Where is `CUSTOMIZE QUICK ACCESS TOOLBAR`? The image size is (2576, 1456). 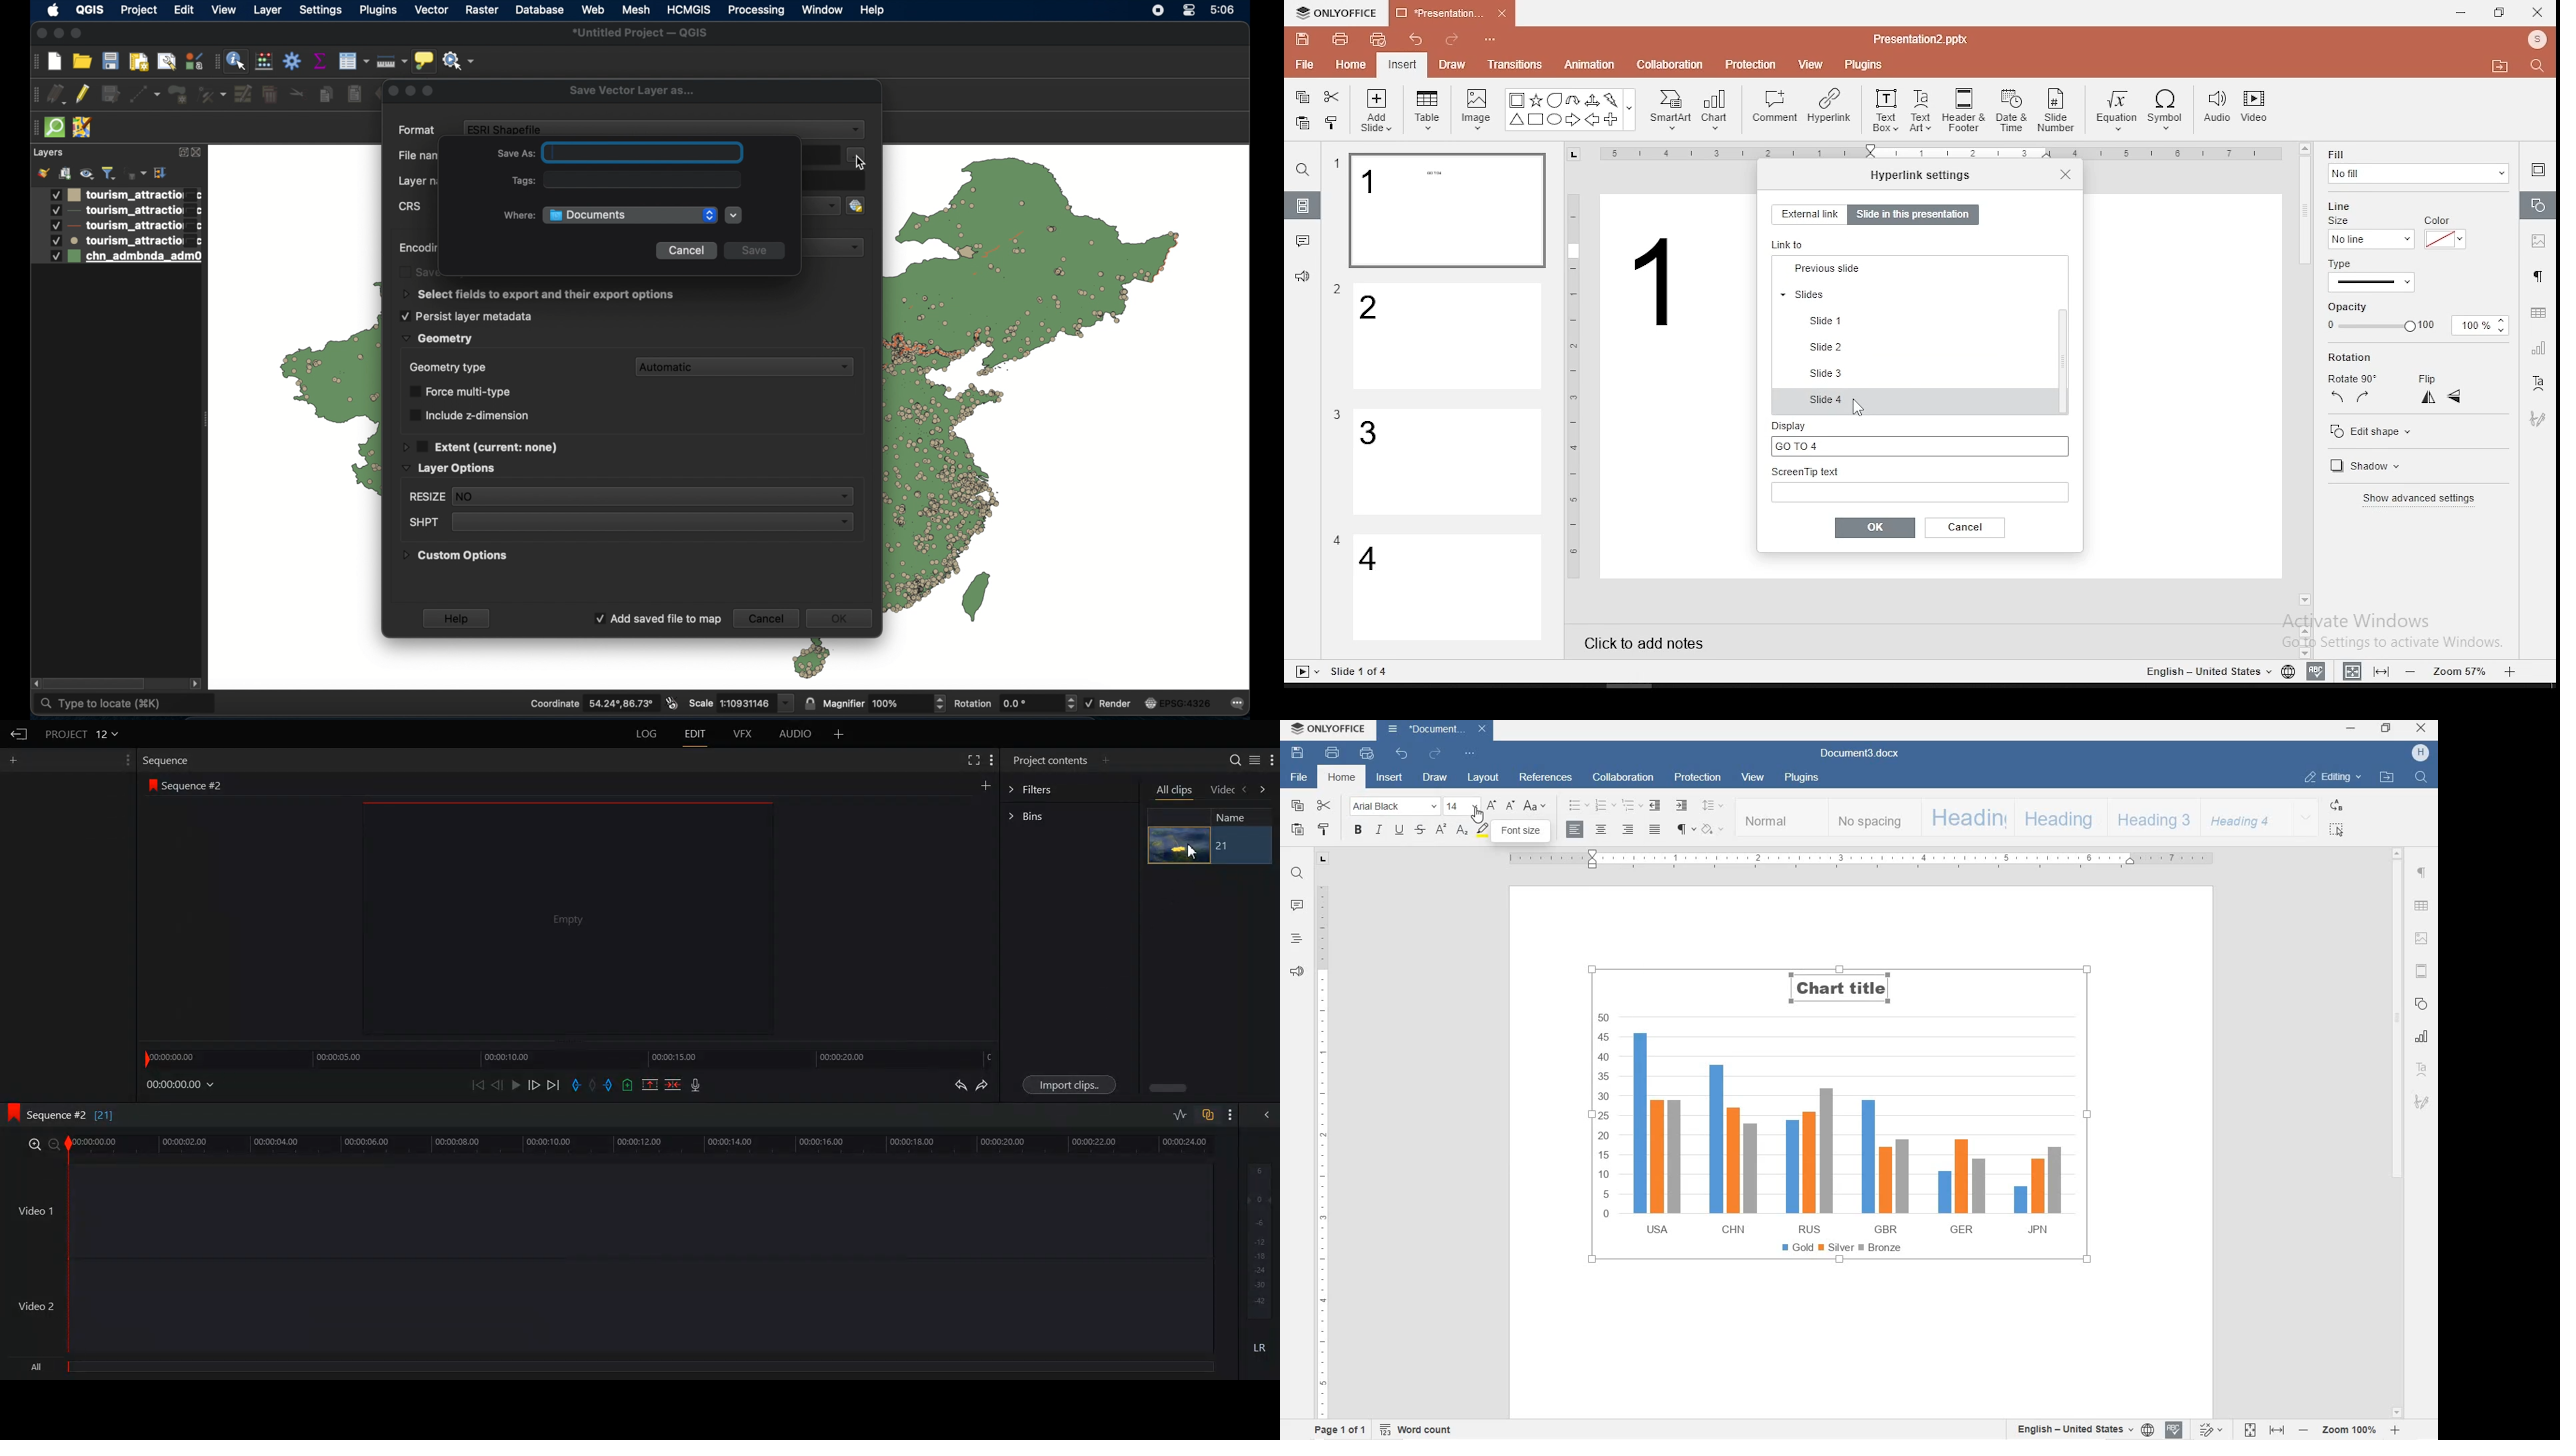
CUSTOMIZE QUICK ACCESS TOOLBAR is located at coordinates (1468, 753).